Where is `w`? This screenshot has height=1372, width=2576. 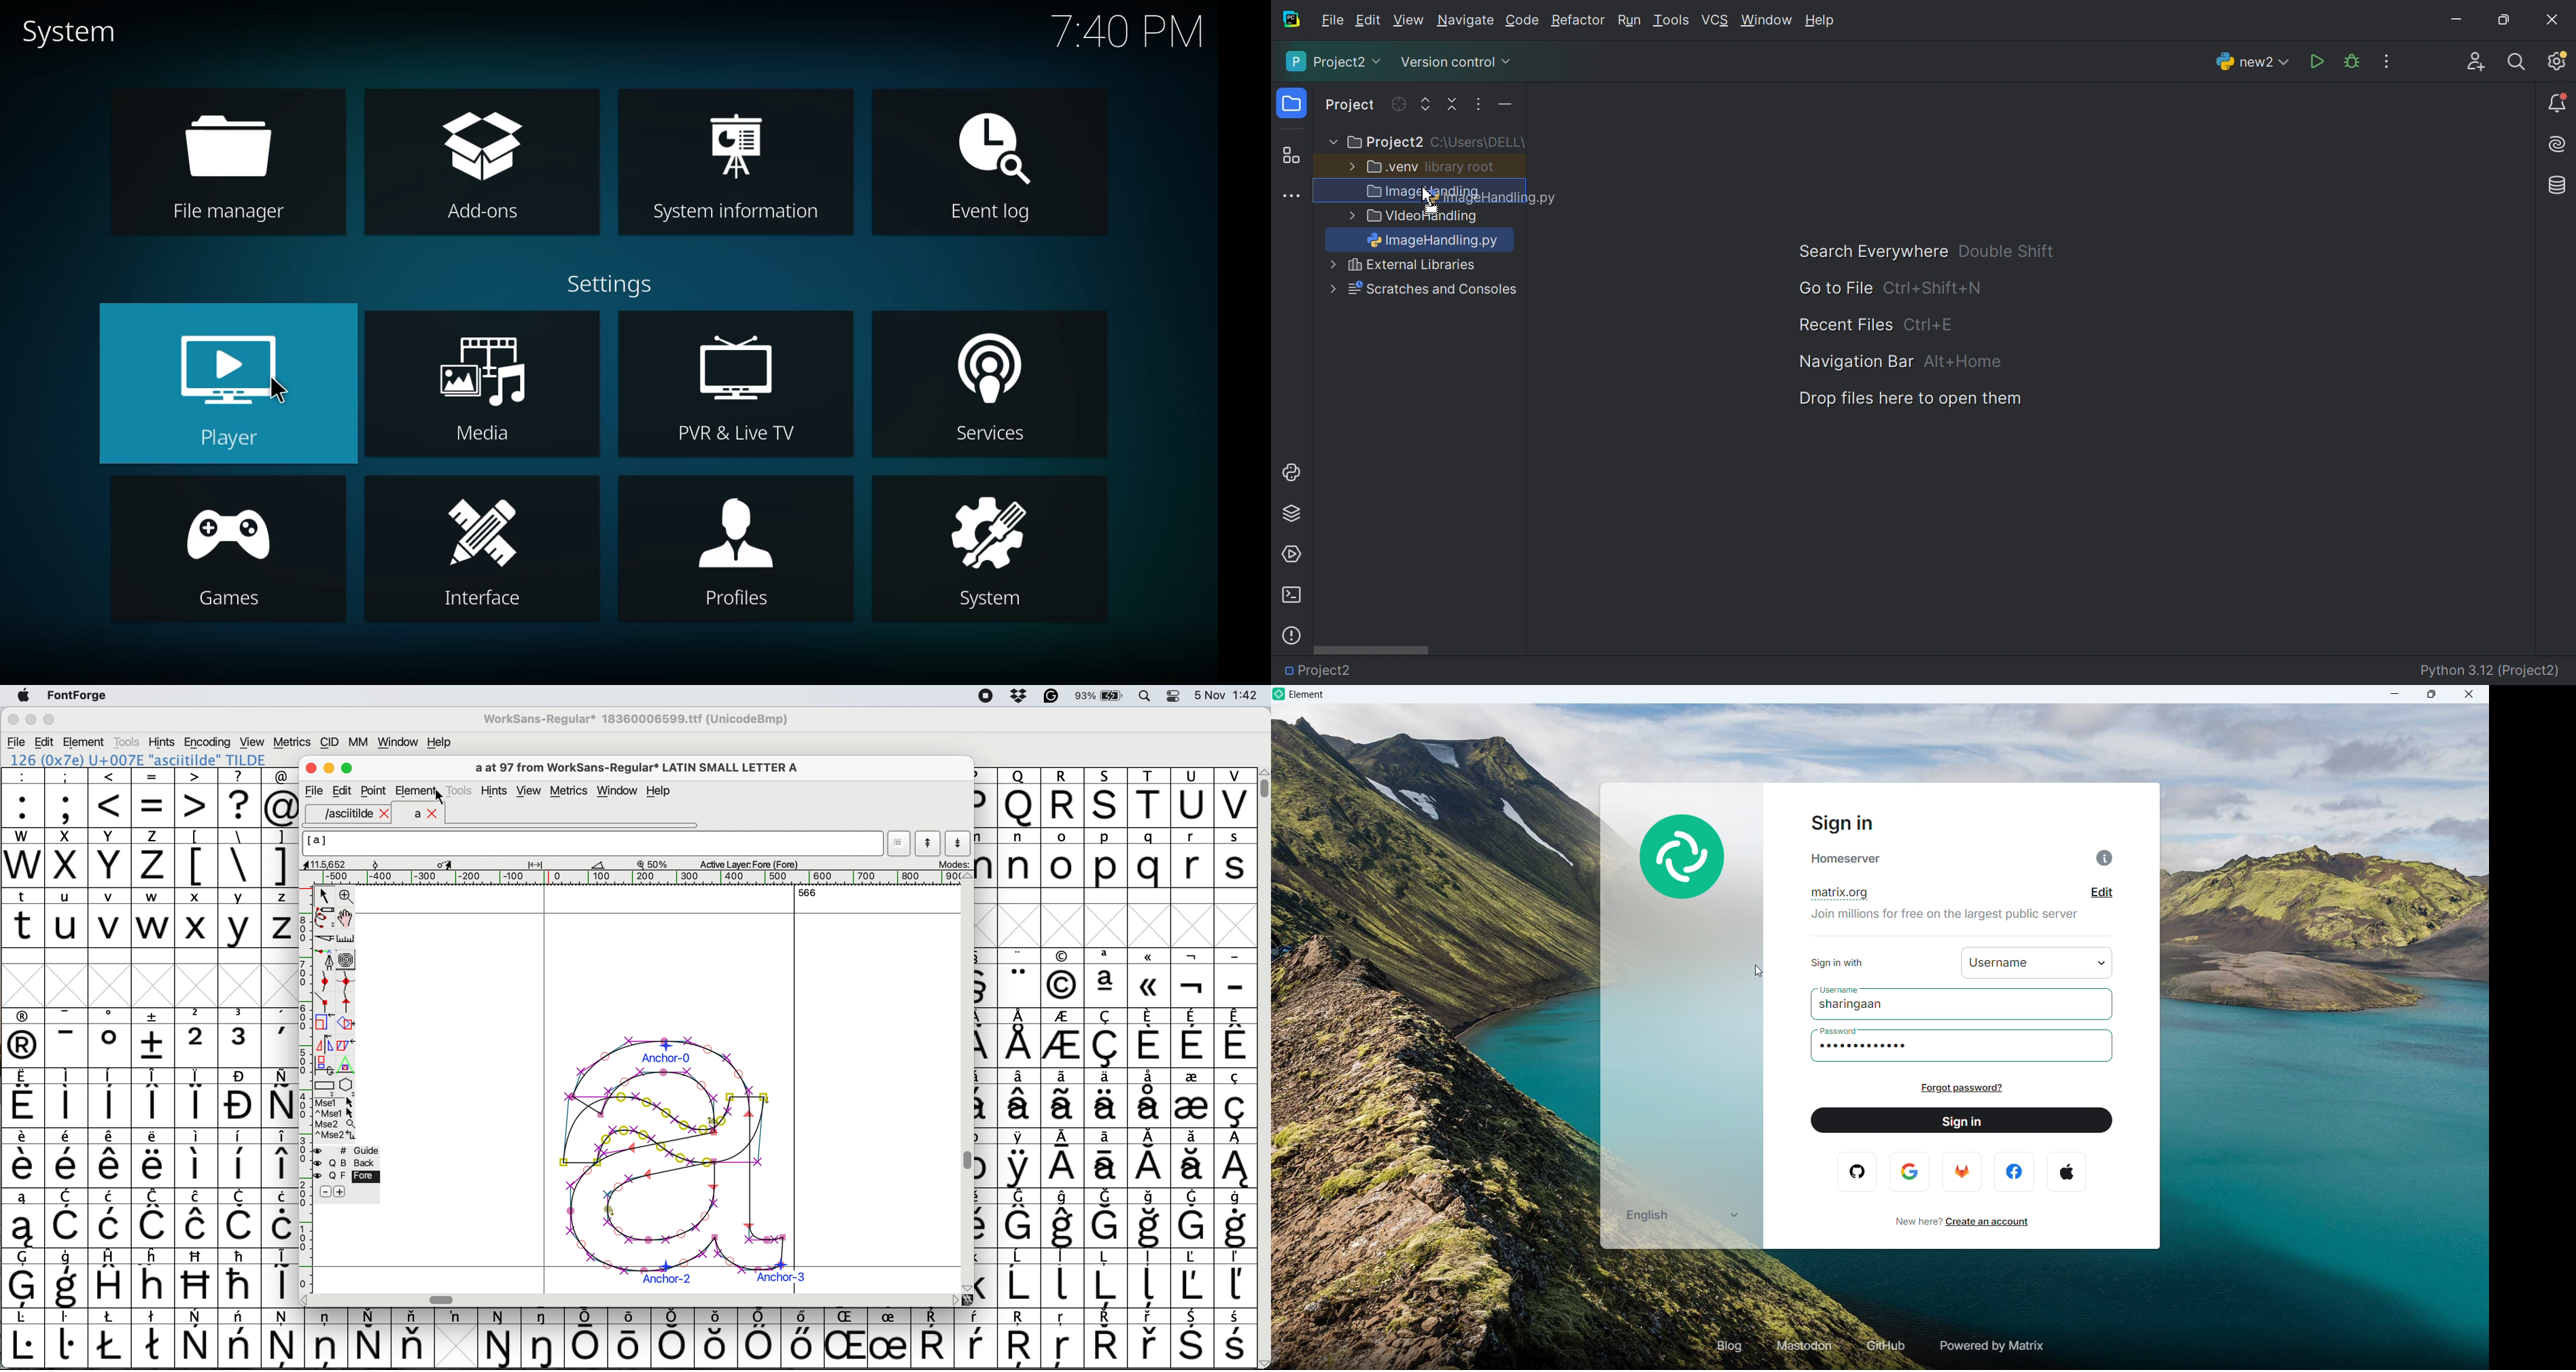
w is located at coordinates (153, 918).